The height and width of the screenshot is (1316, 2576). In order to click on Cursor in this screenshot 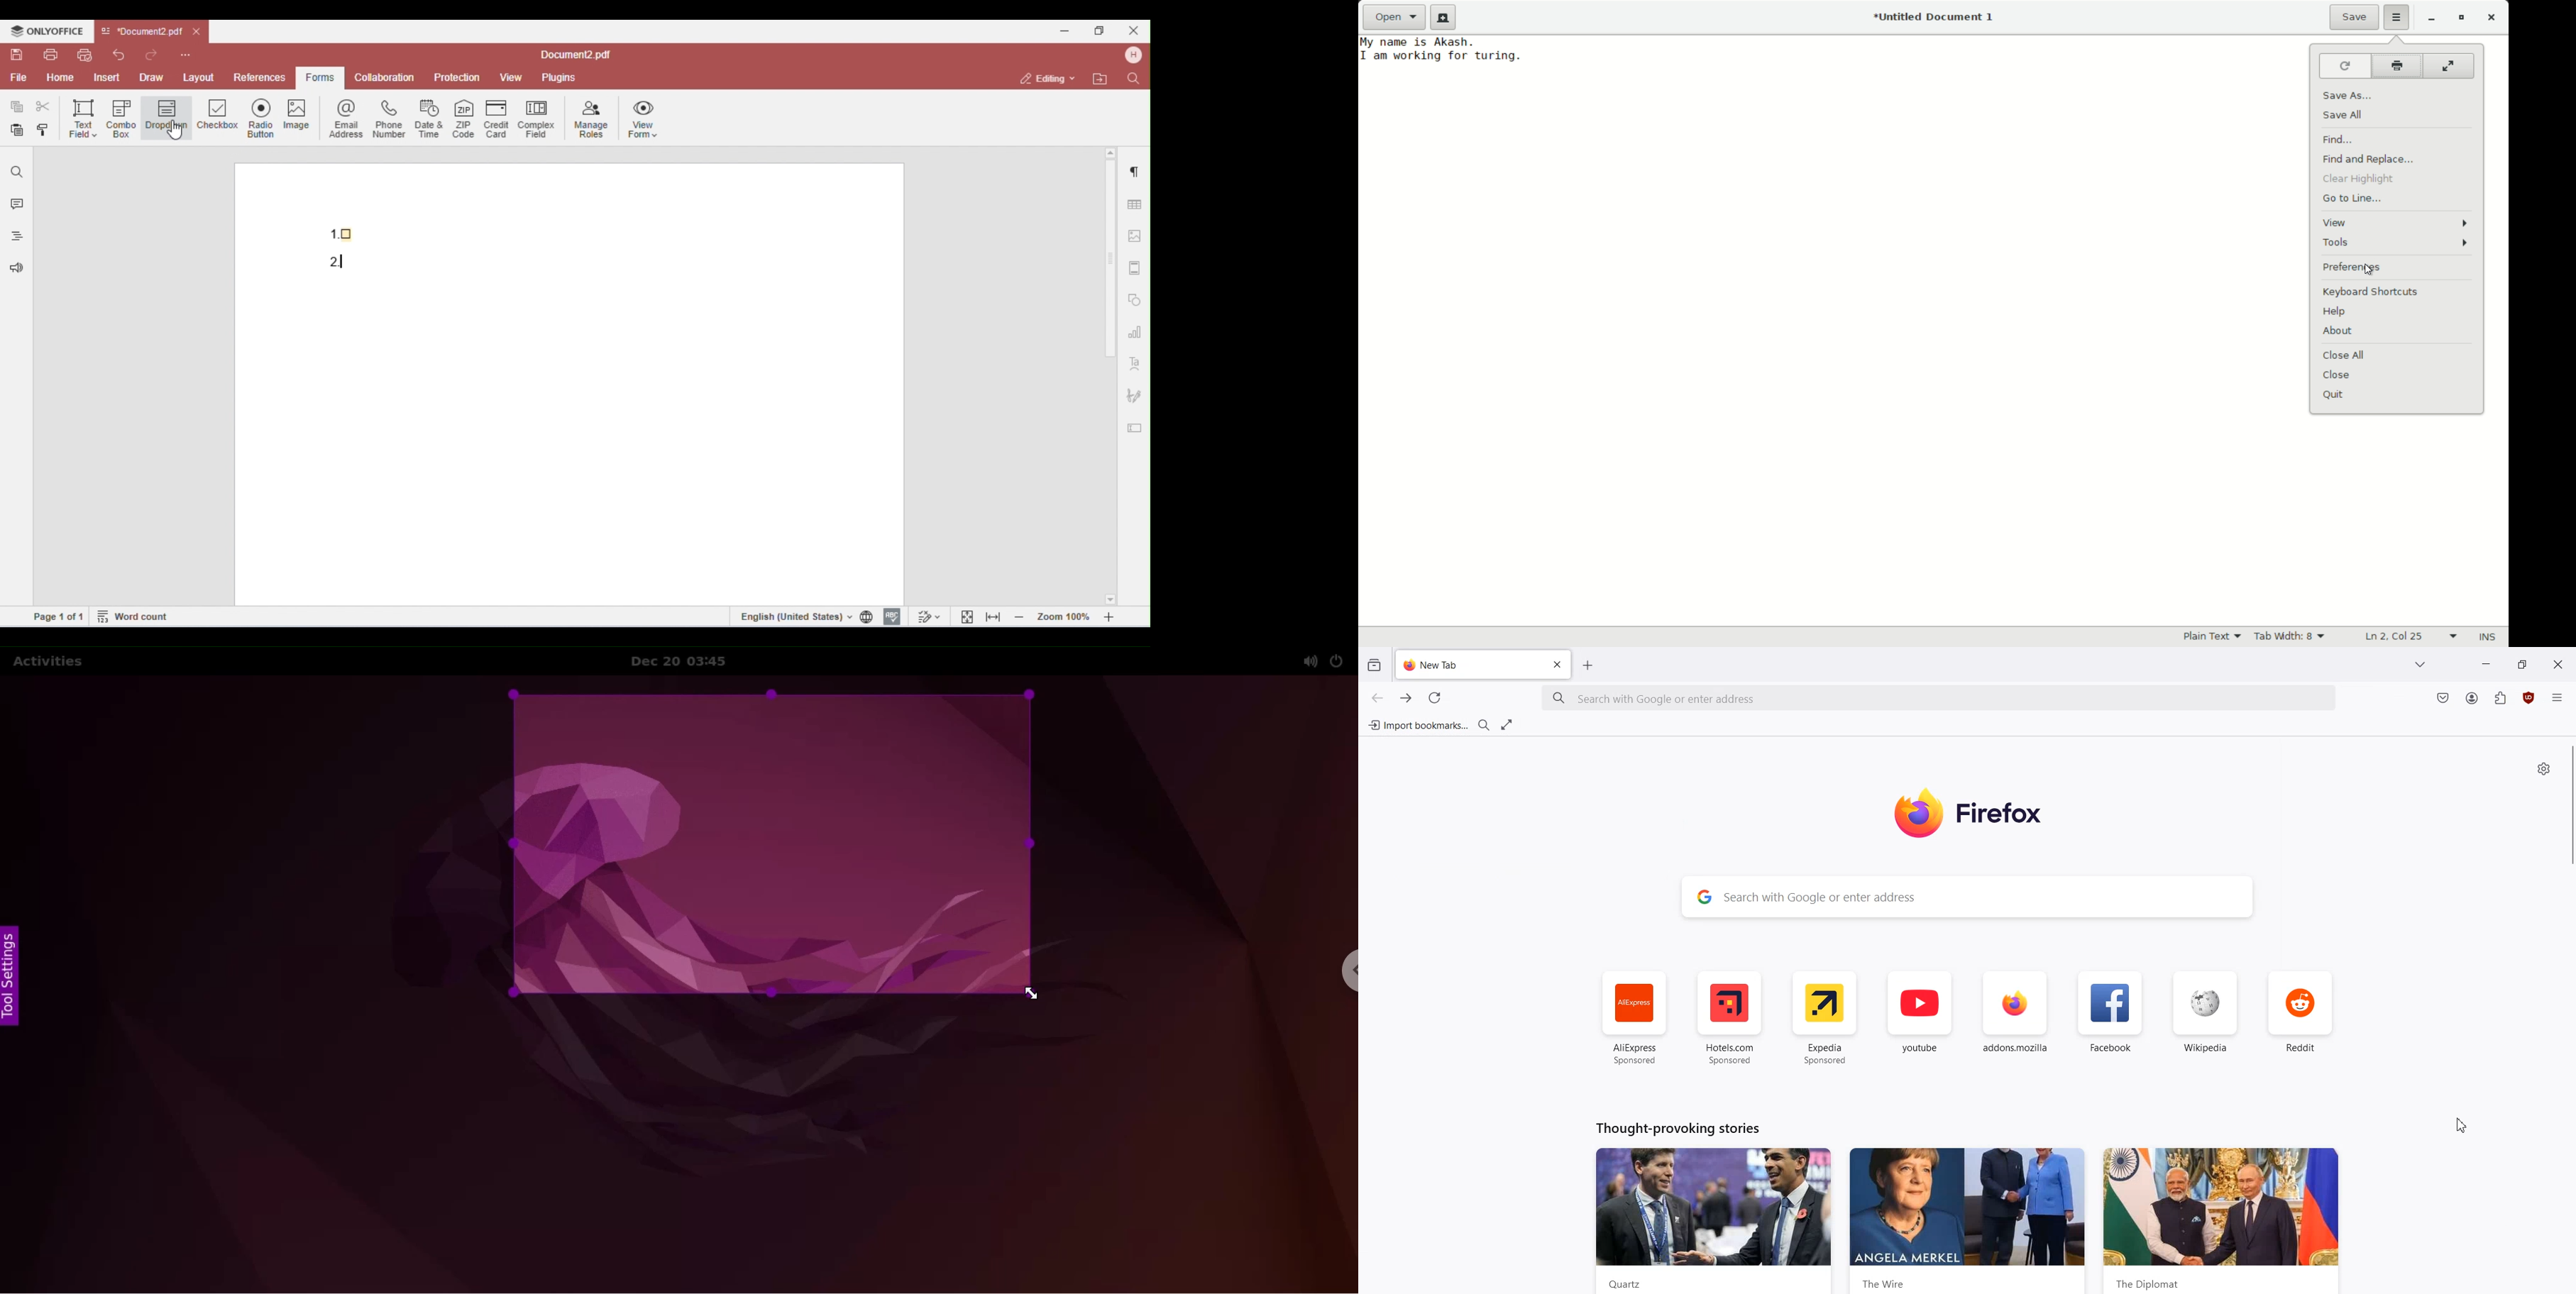, I will do `click(2463, 1123)`.